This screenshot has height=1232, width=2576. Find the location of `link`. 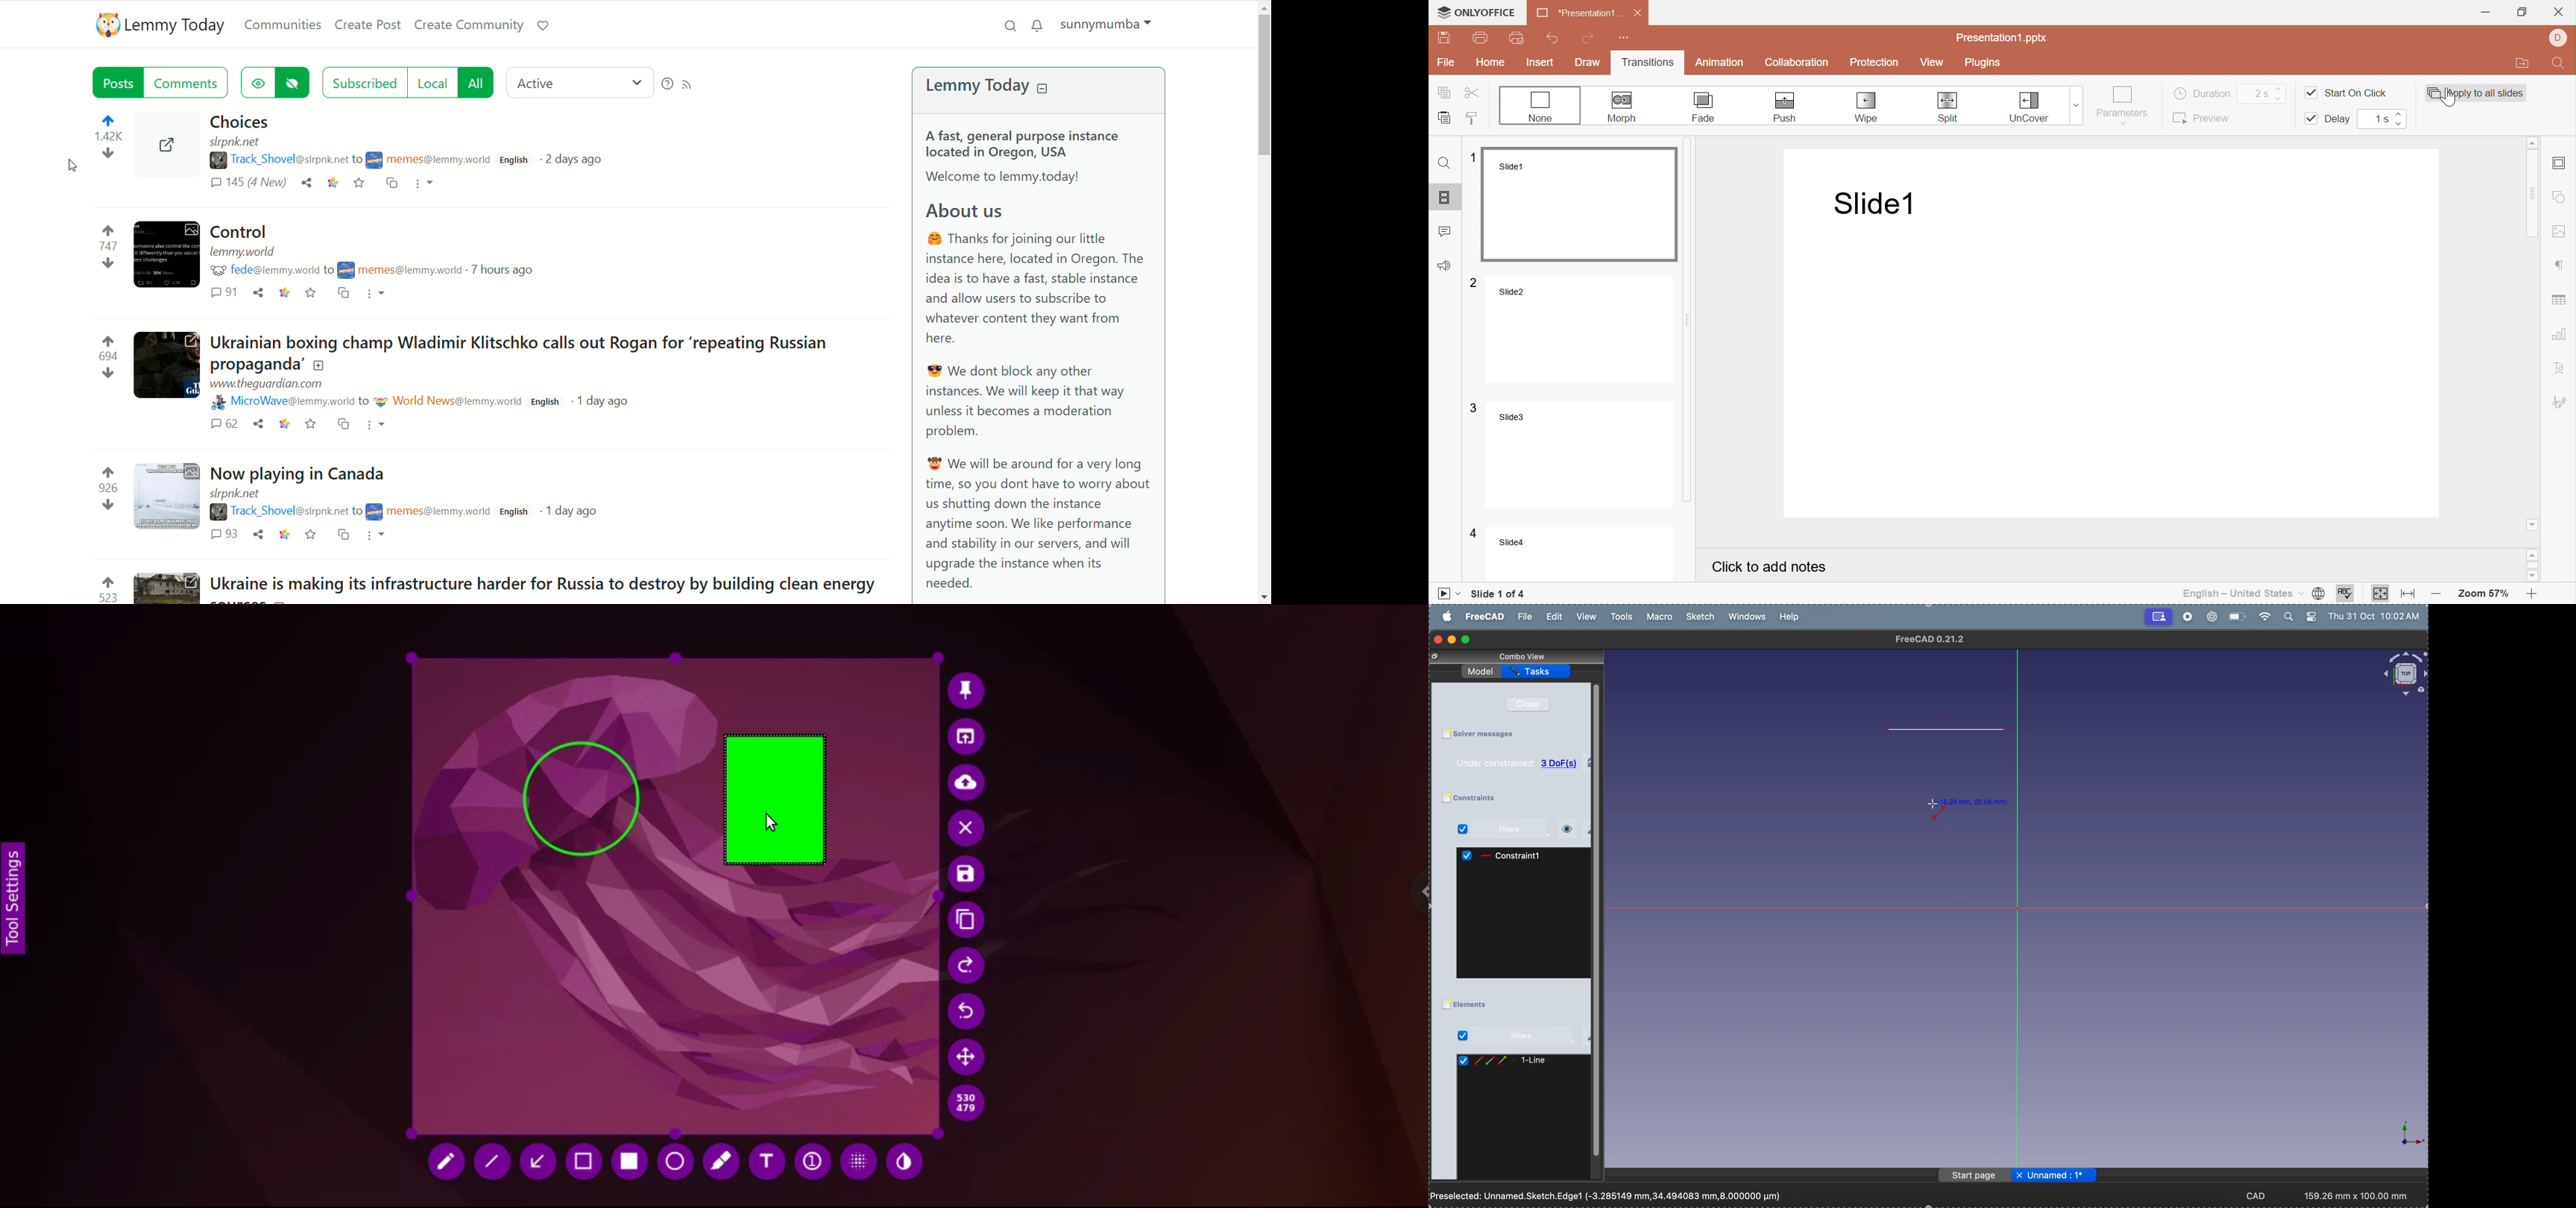

link is located at coordinates (286, 293).